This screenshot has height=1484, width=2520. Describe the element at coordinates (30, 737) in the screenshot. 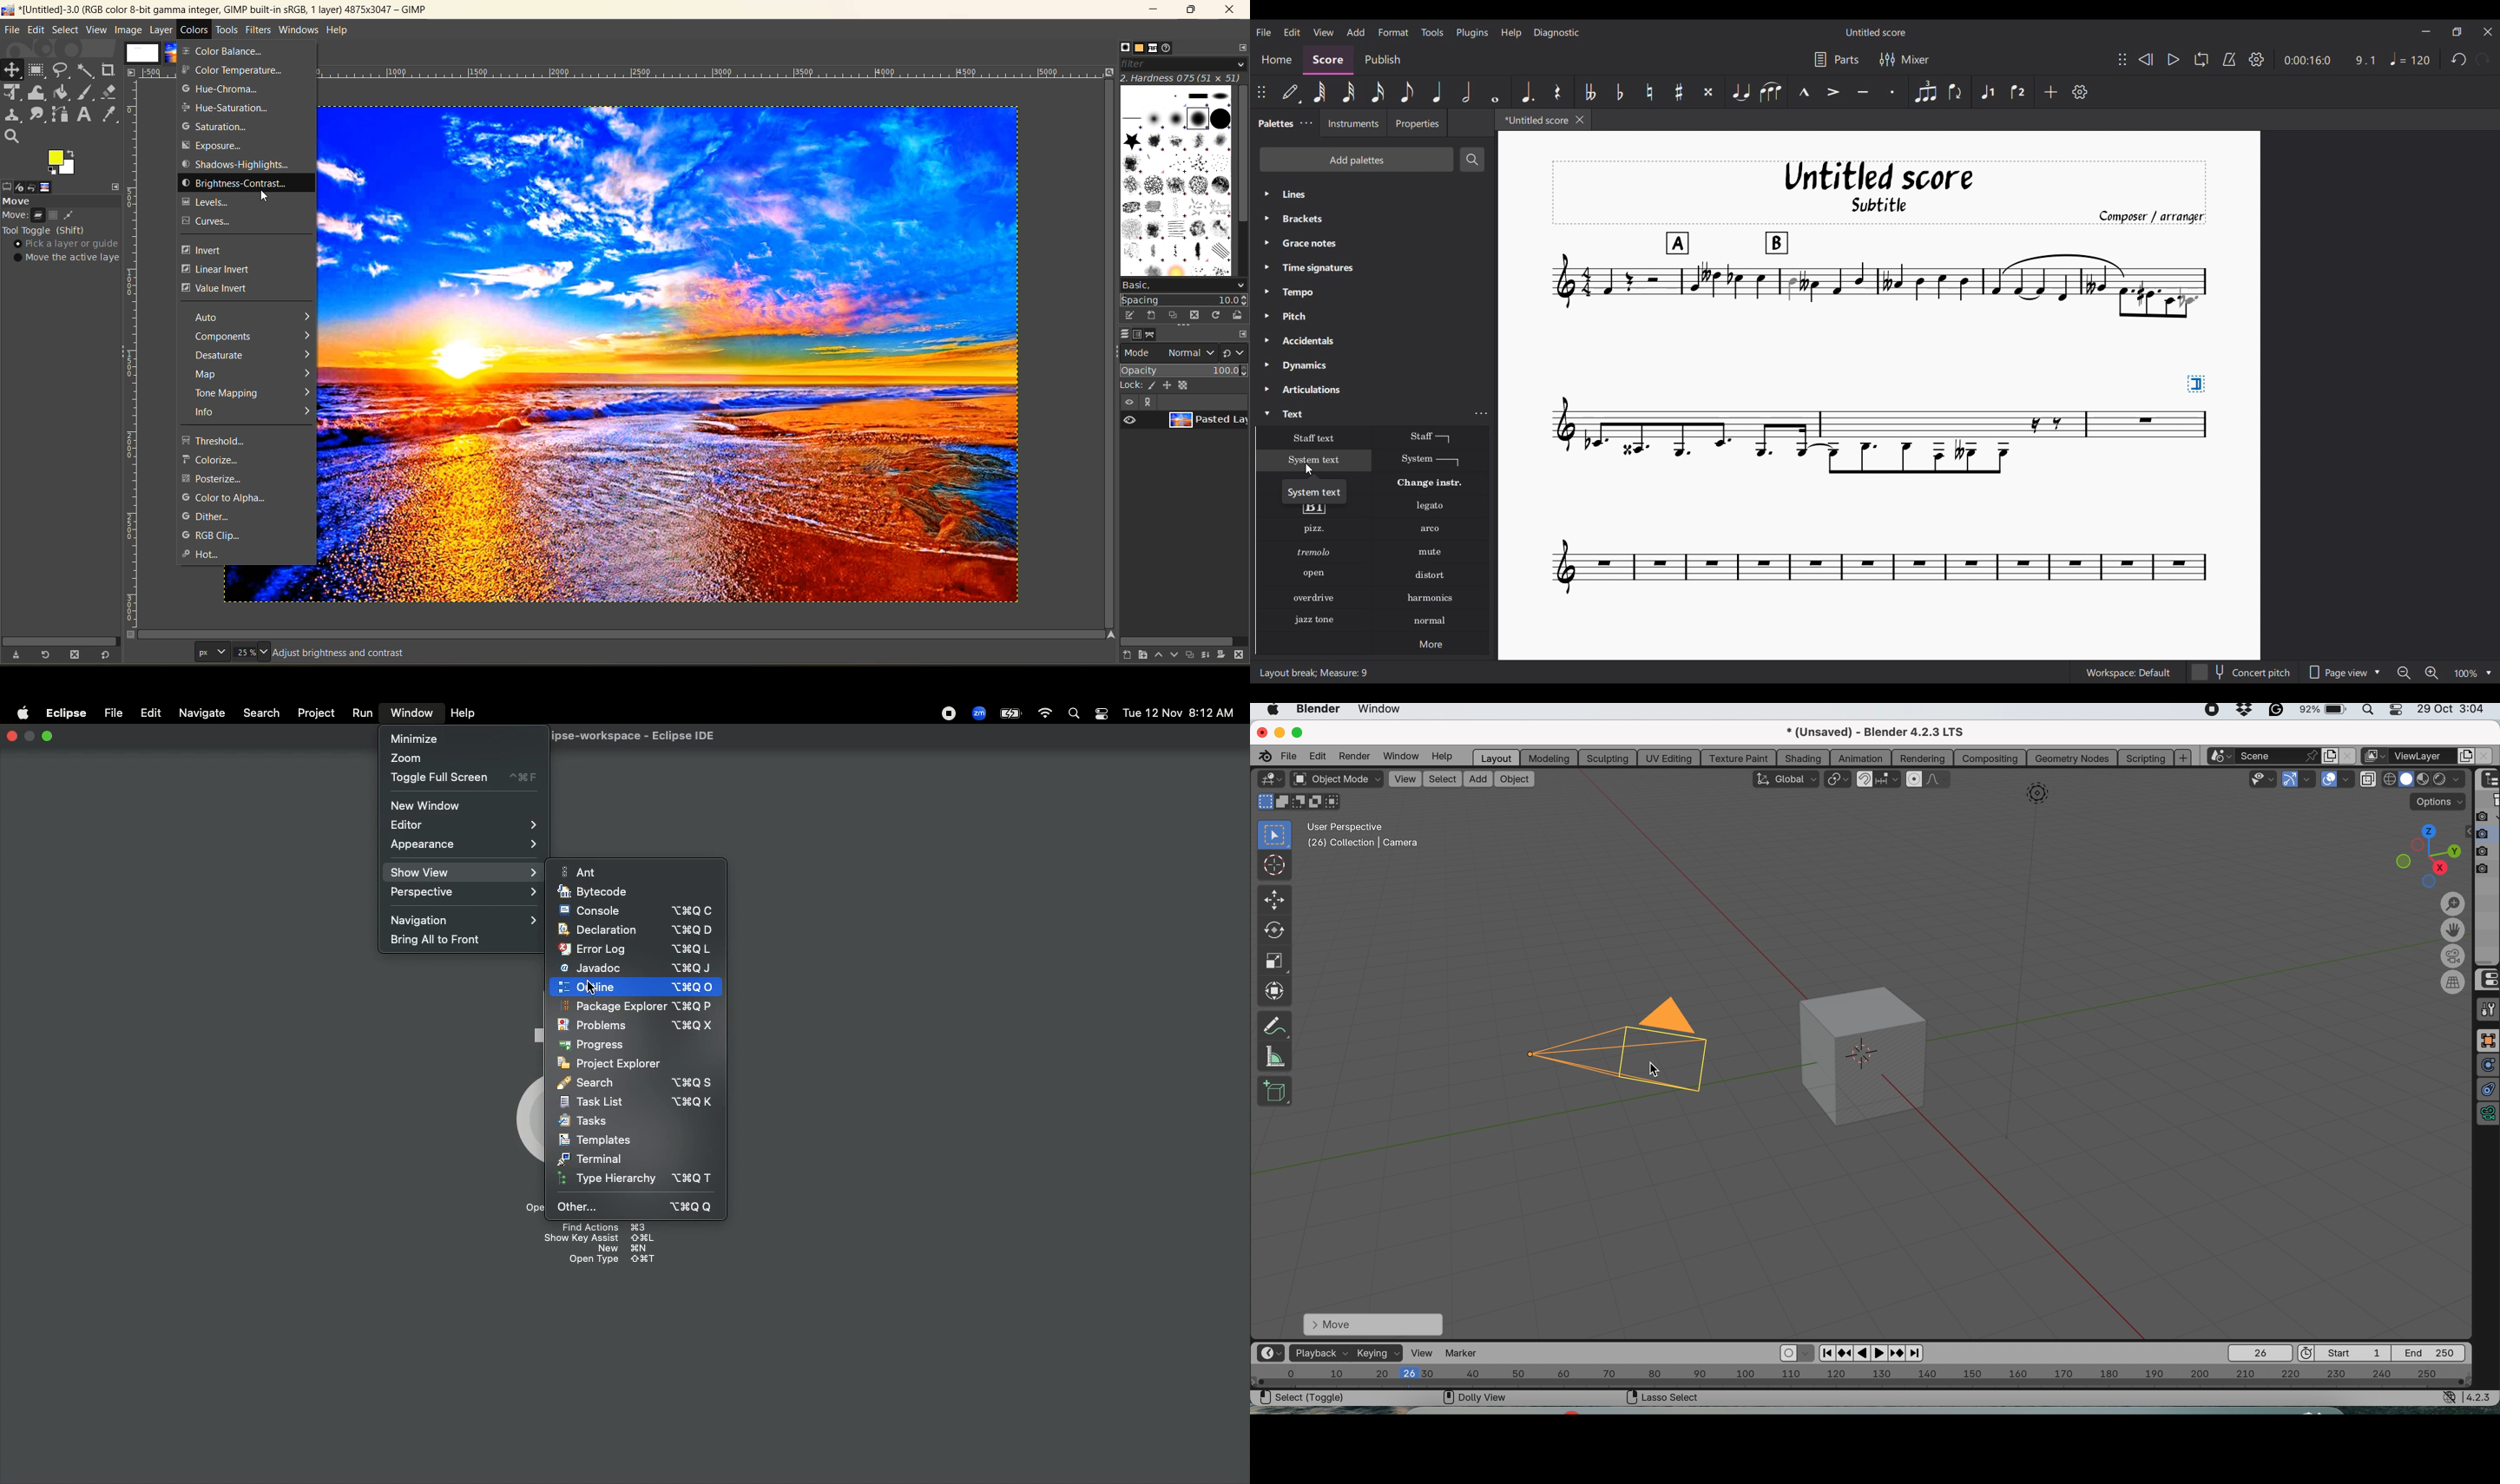

I see `Minimize` at that location.